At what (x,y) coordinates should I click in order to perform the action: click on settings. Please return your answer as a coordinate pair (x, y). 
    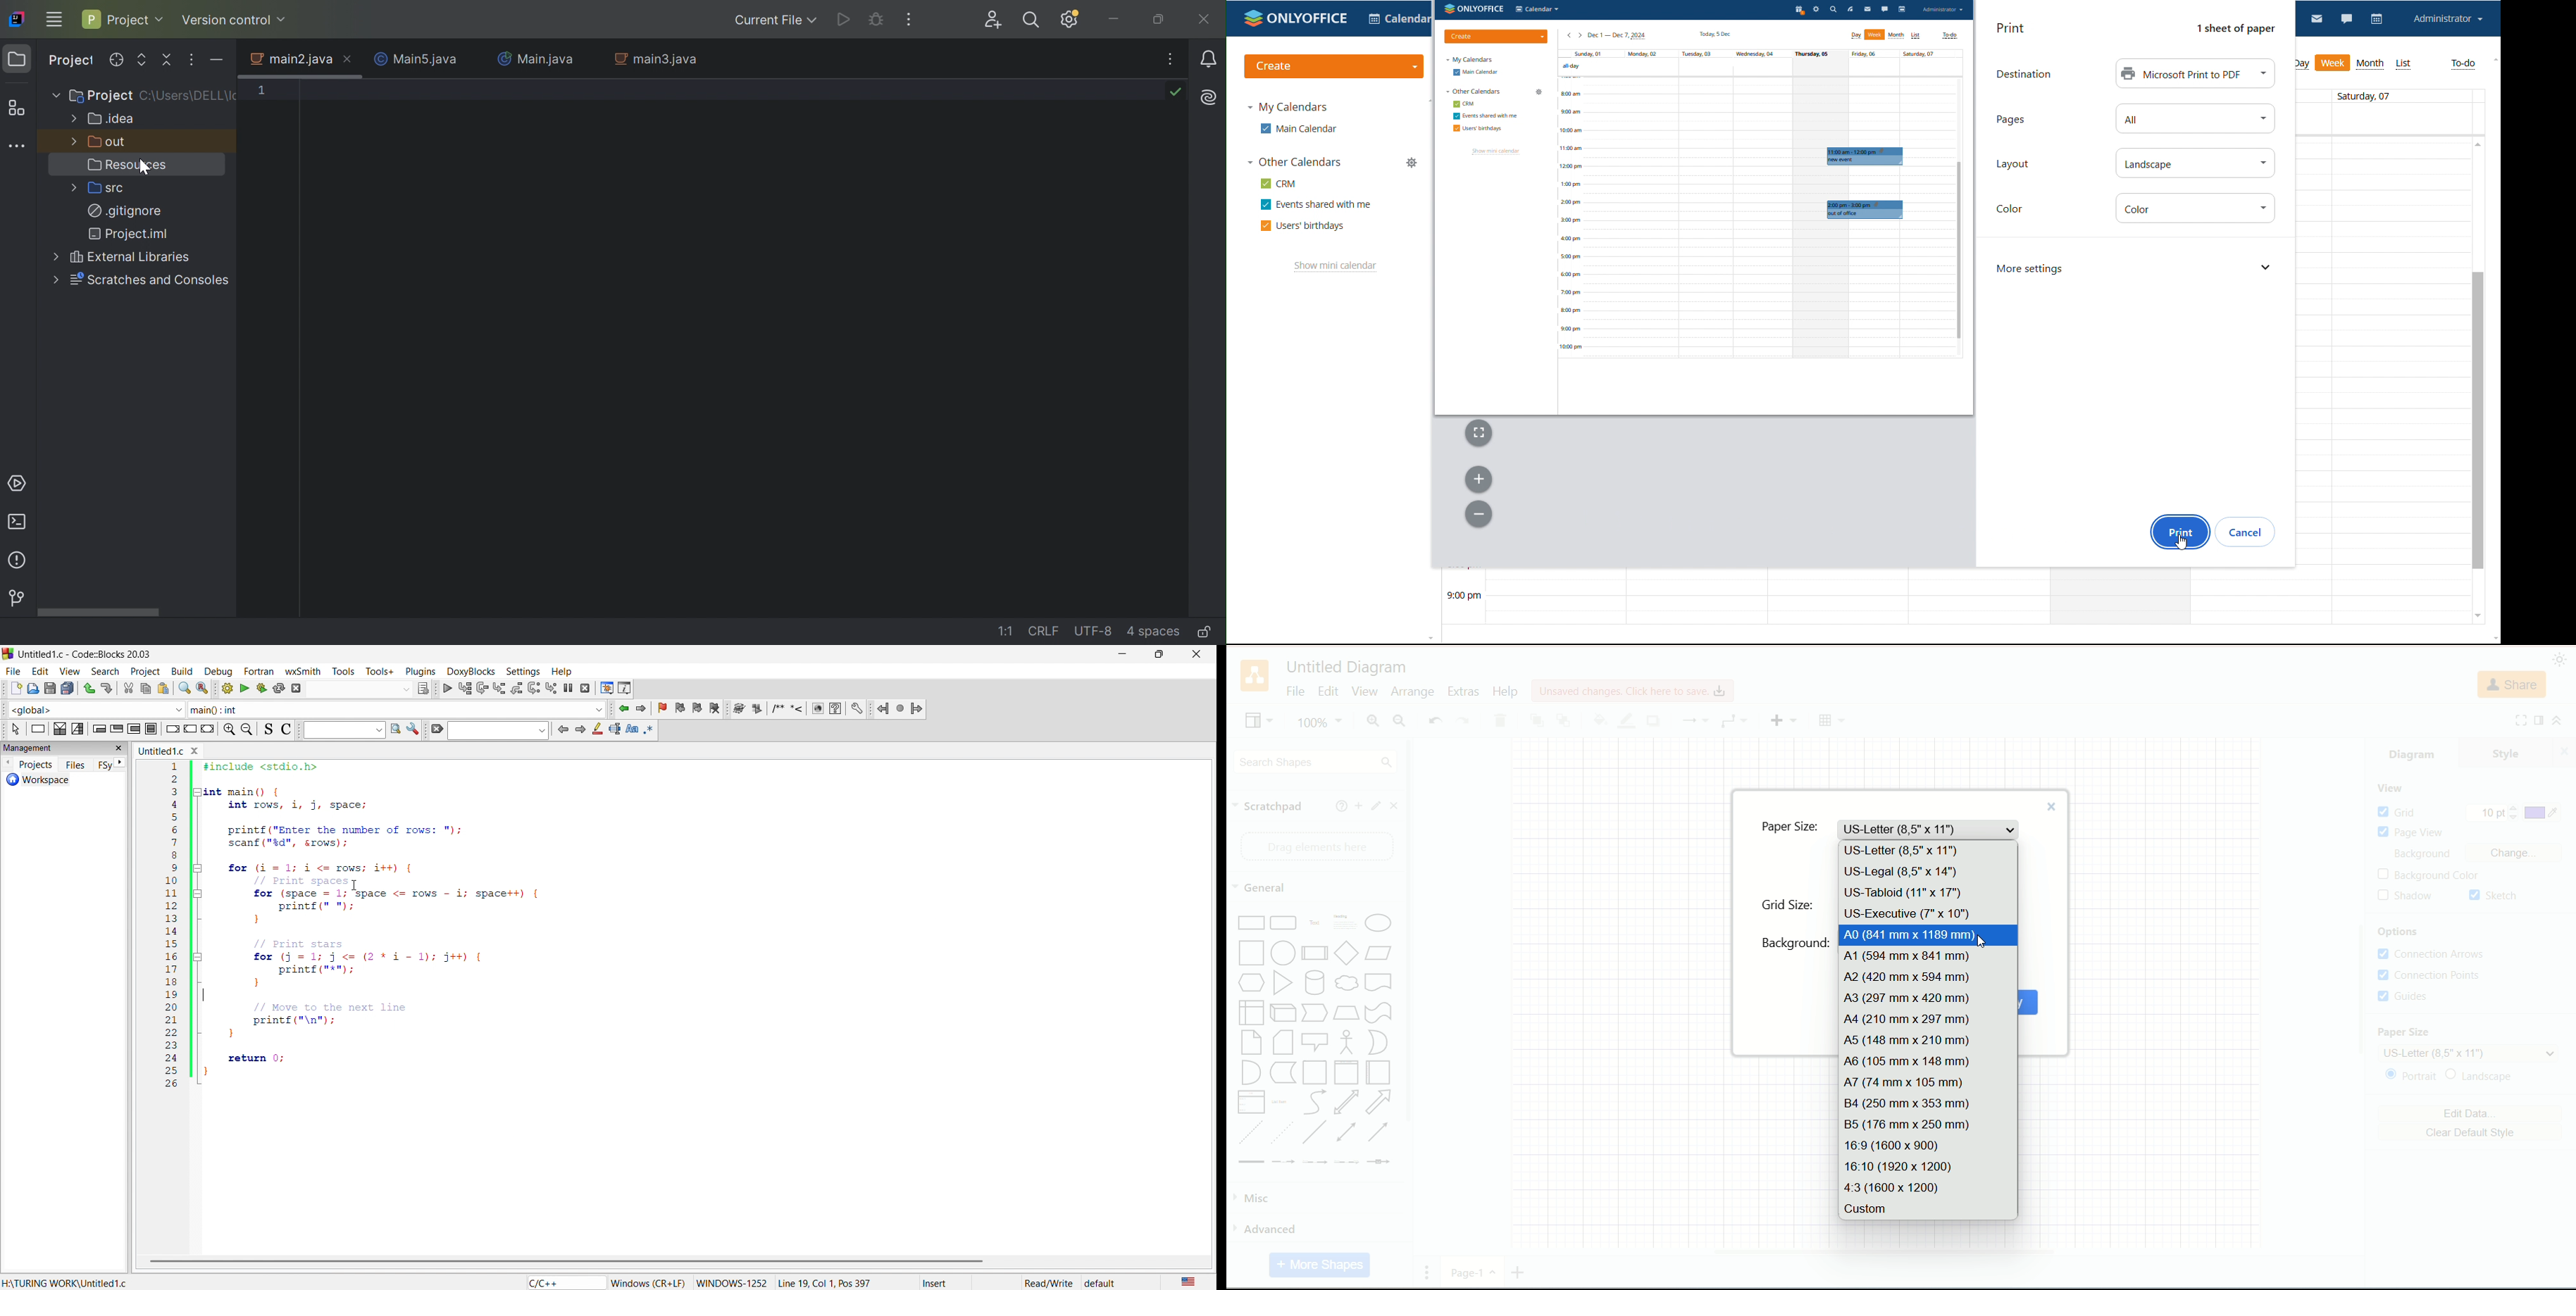
    Looking at the image, I should click on (858, 708).